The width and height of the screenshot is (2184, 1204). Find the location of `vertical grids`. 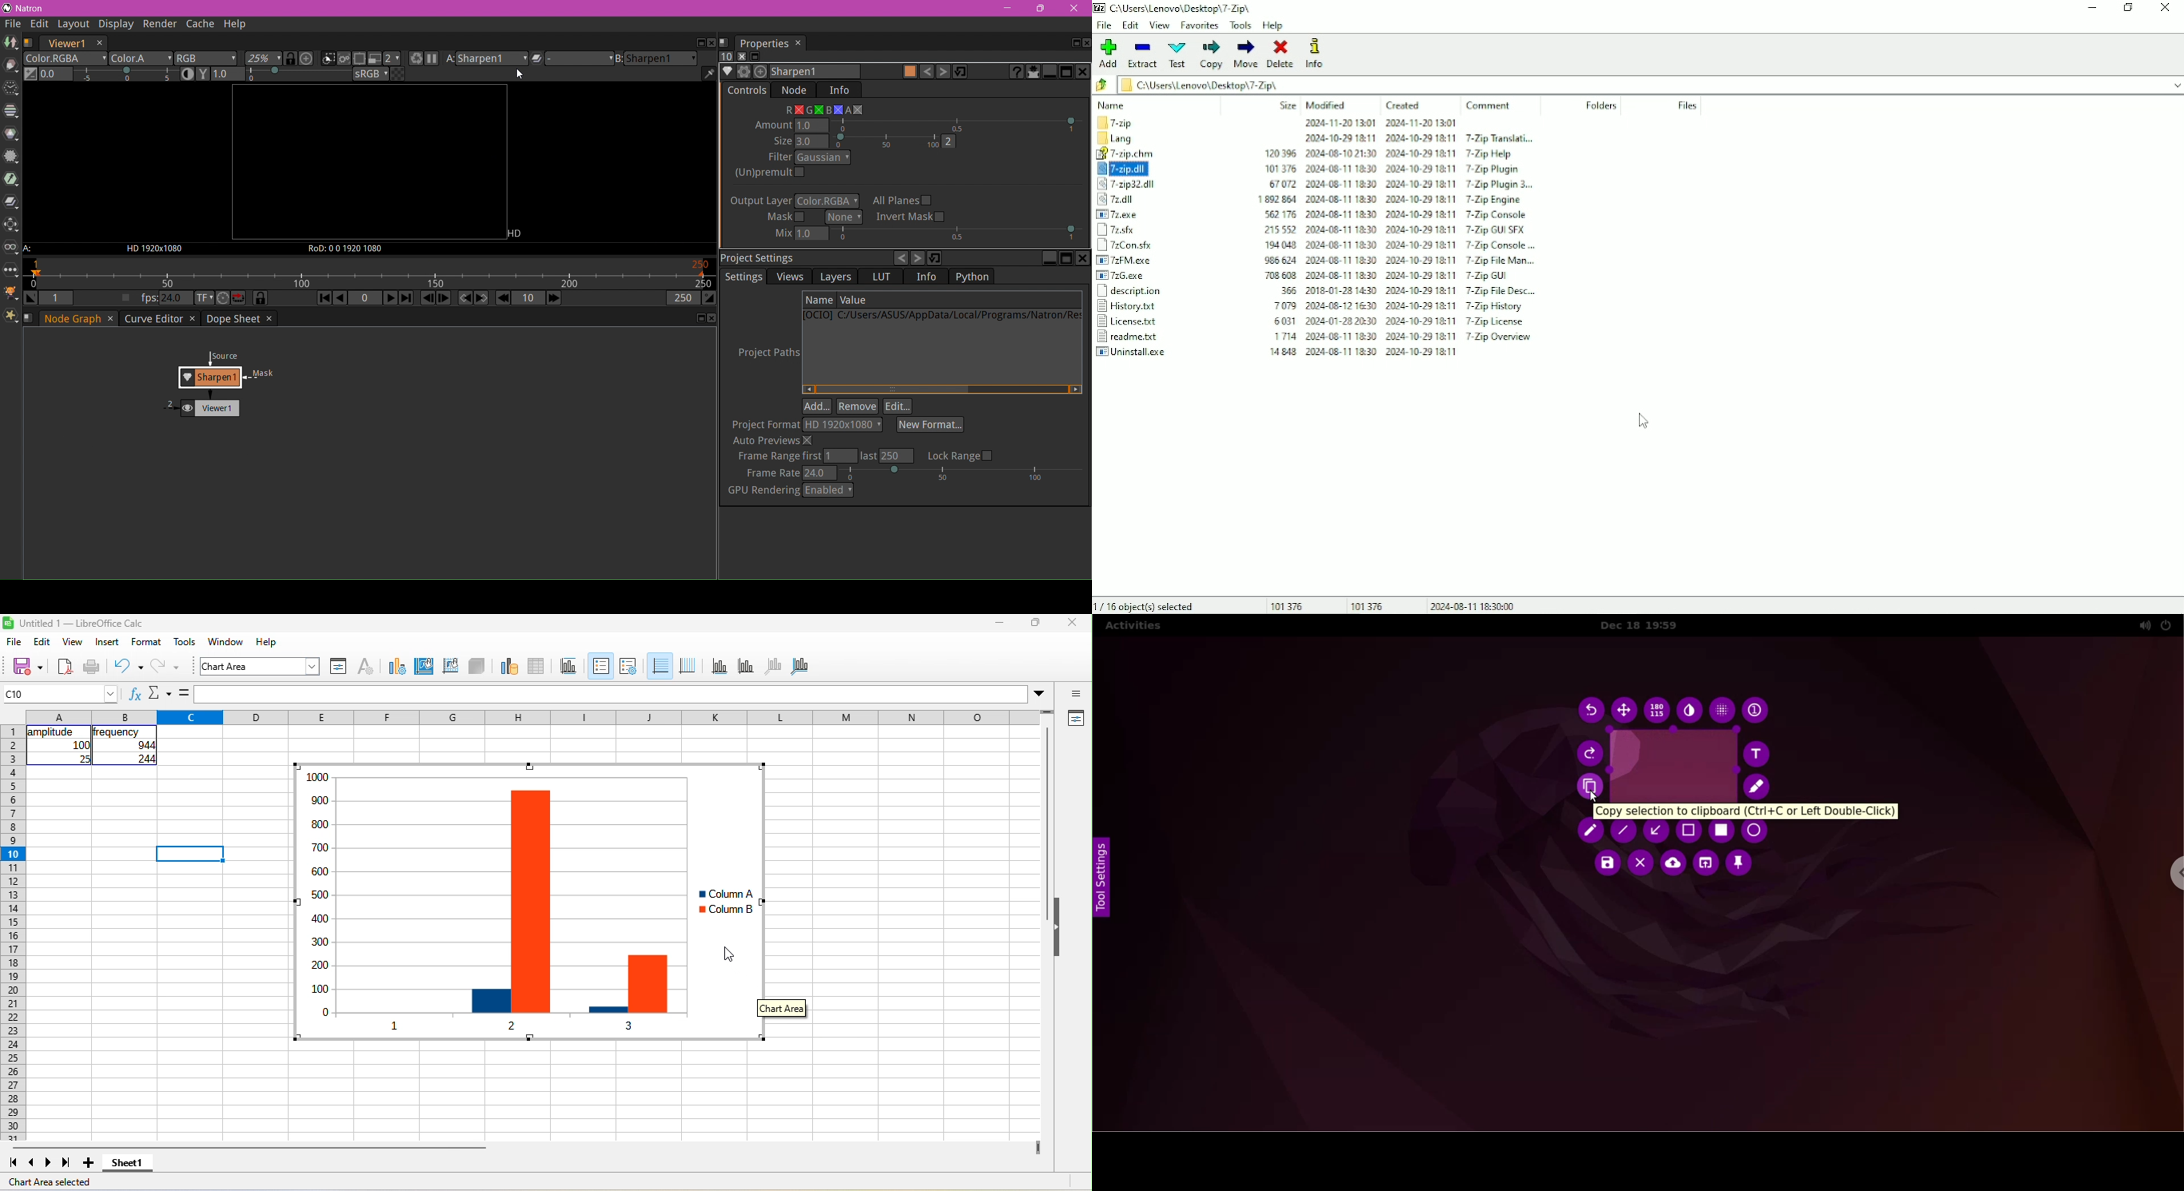

vertical grids is located at coordinates (687, 667).